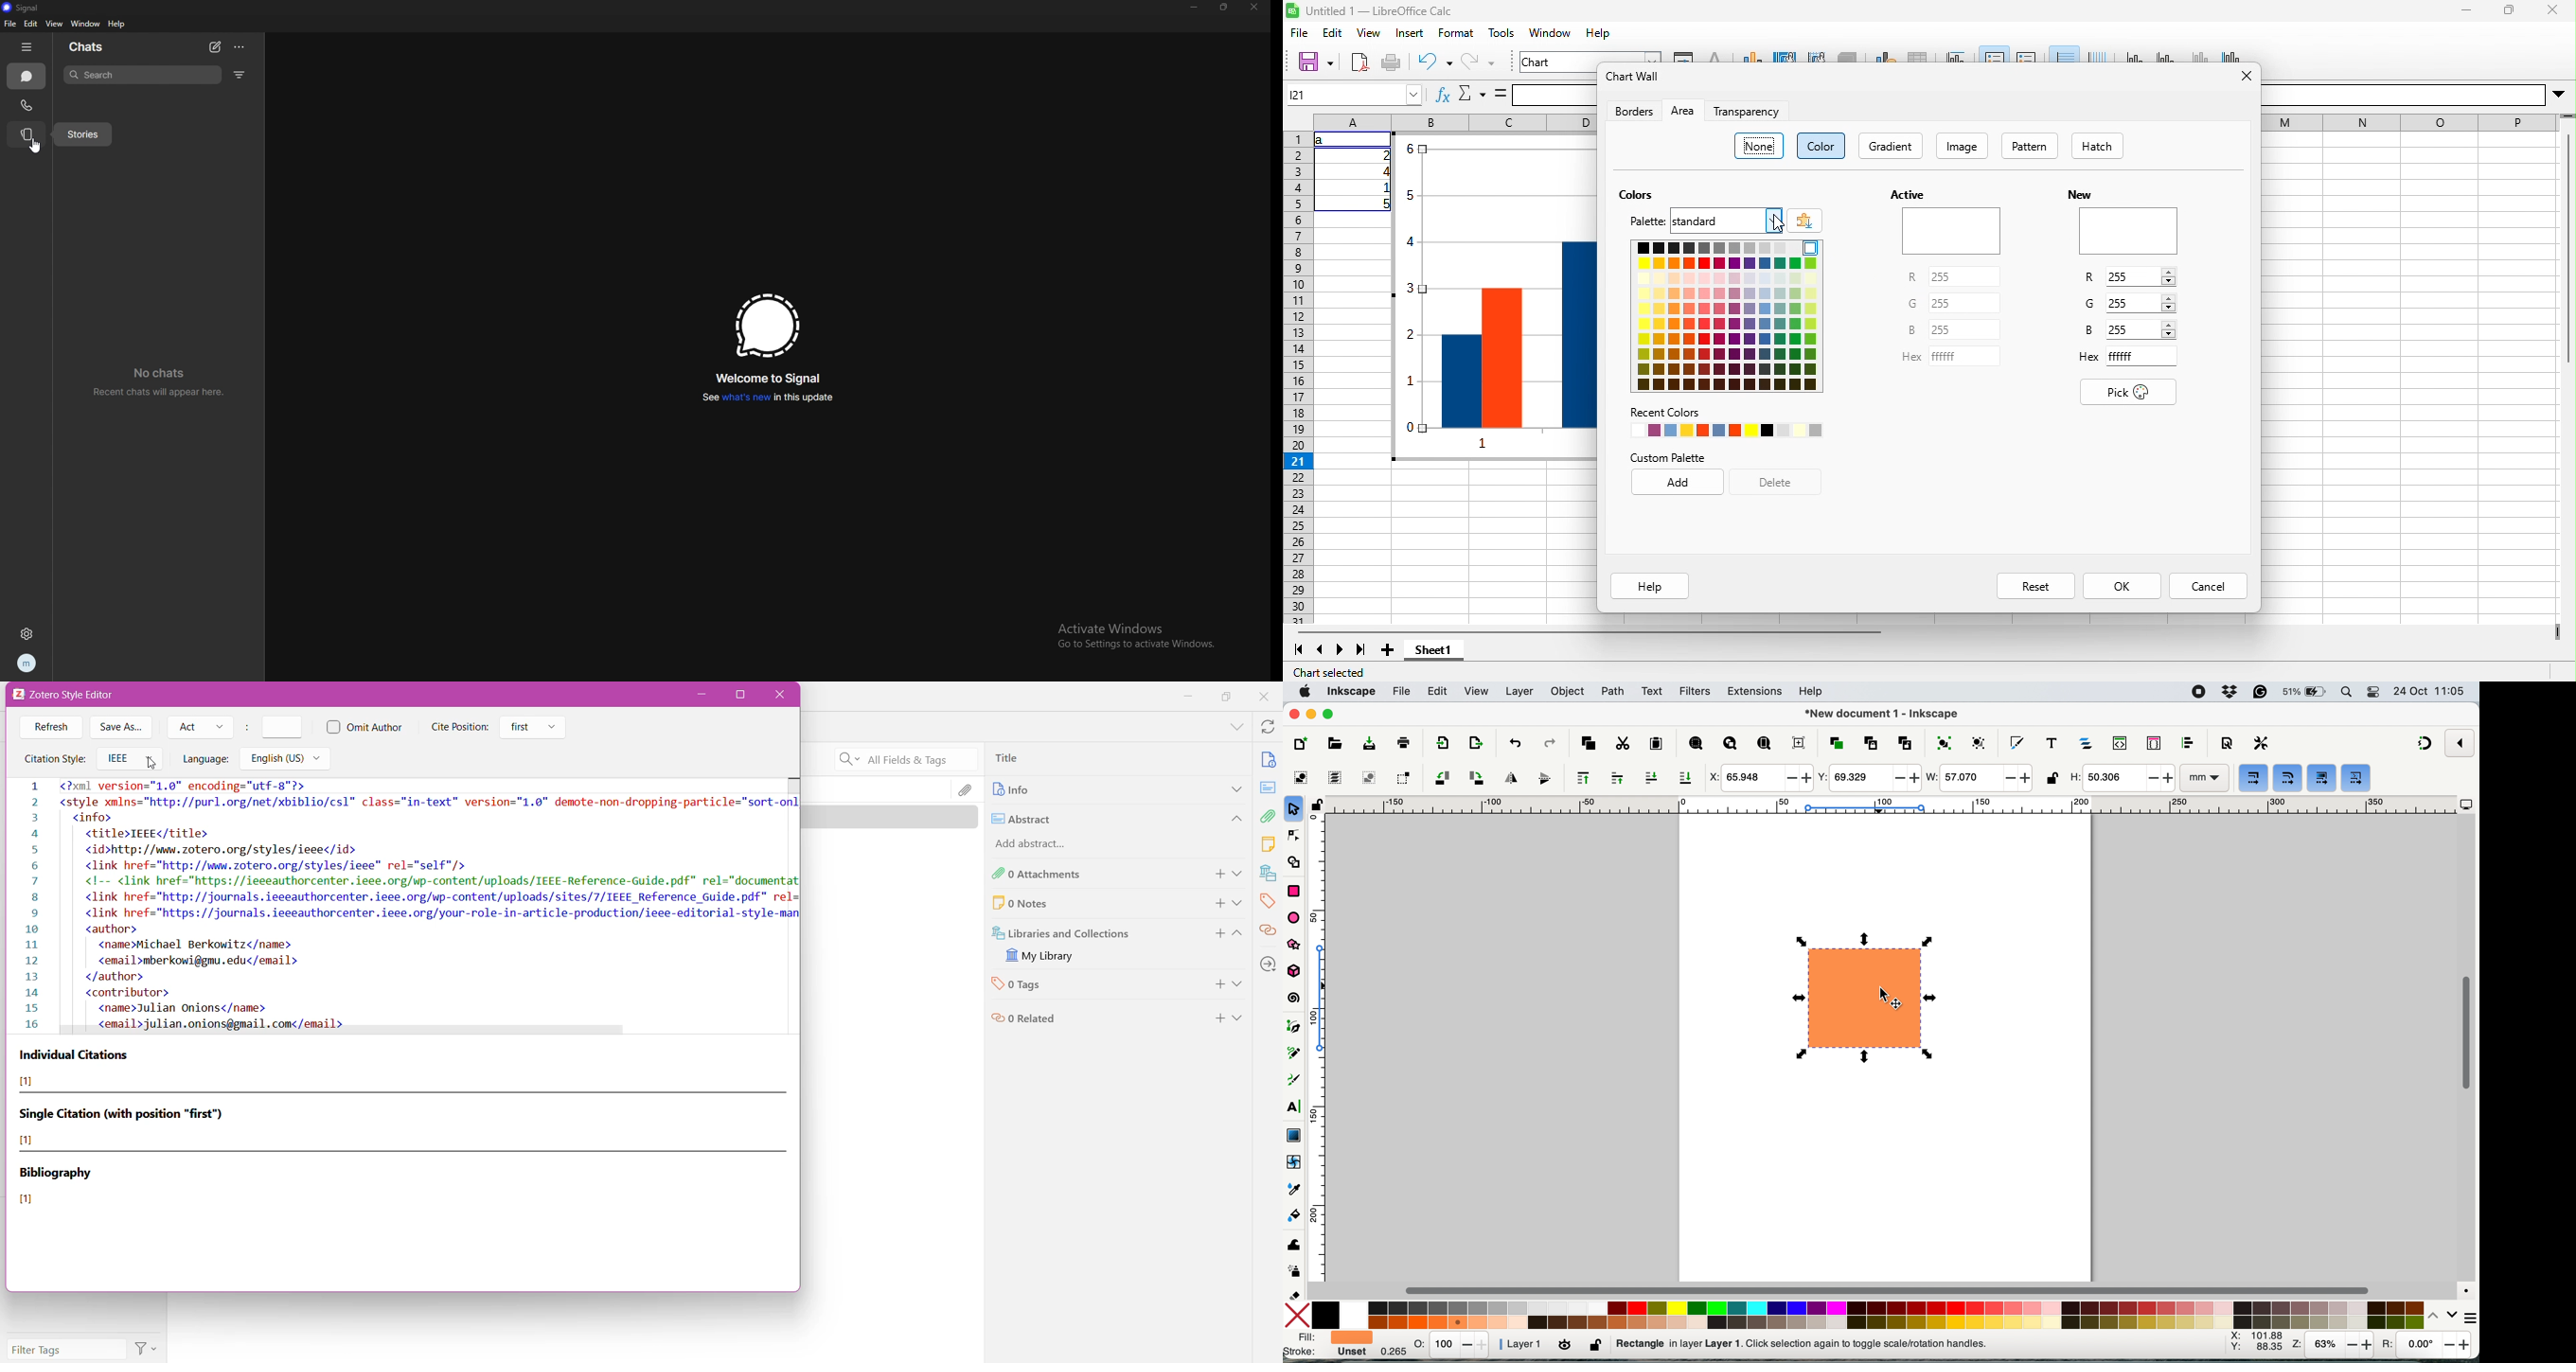  What do you see at coordinates (1311, 713) in the screenshot?
I see `minimise` at bounding box center [1311, 713].